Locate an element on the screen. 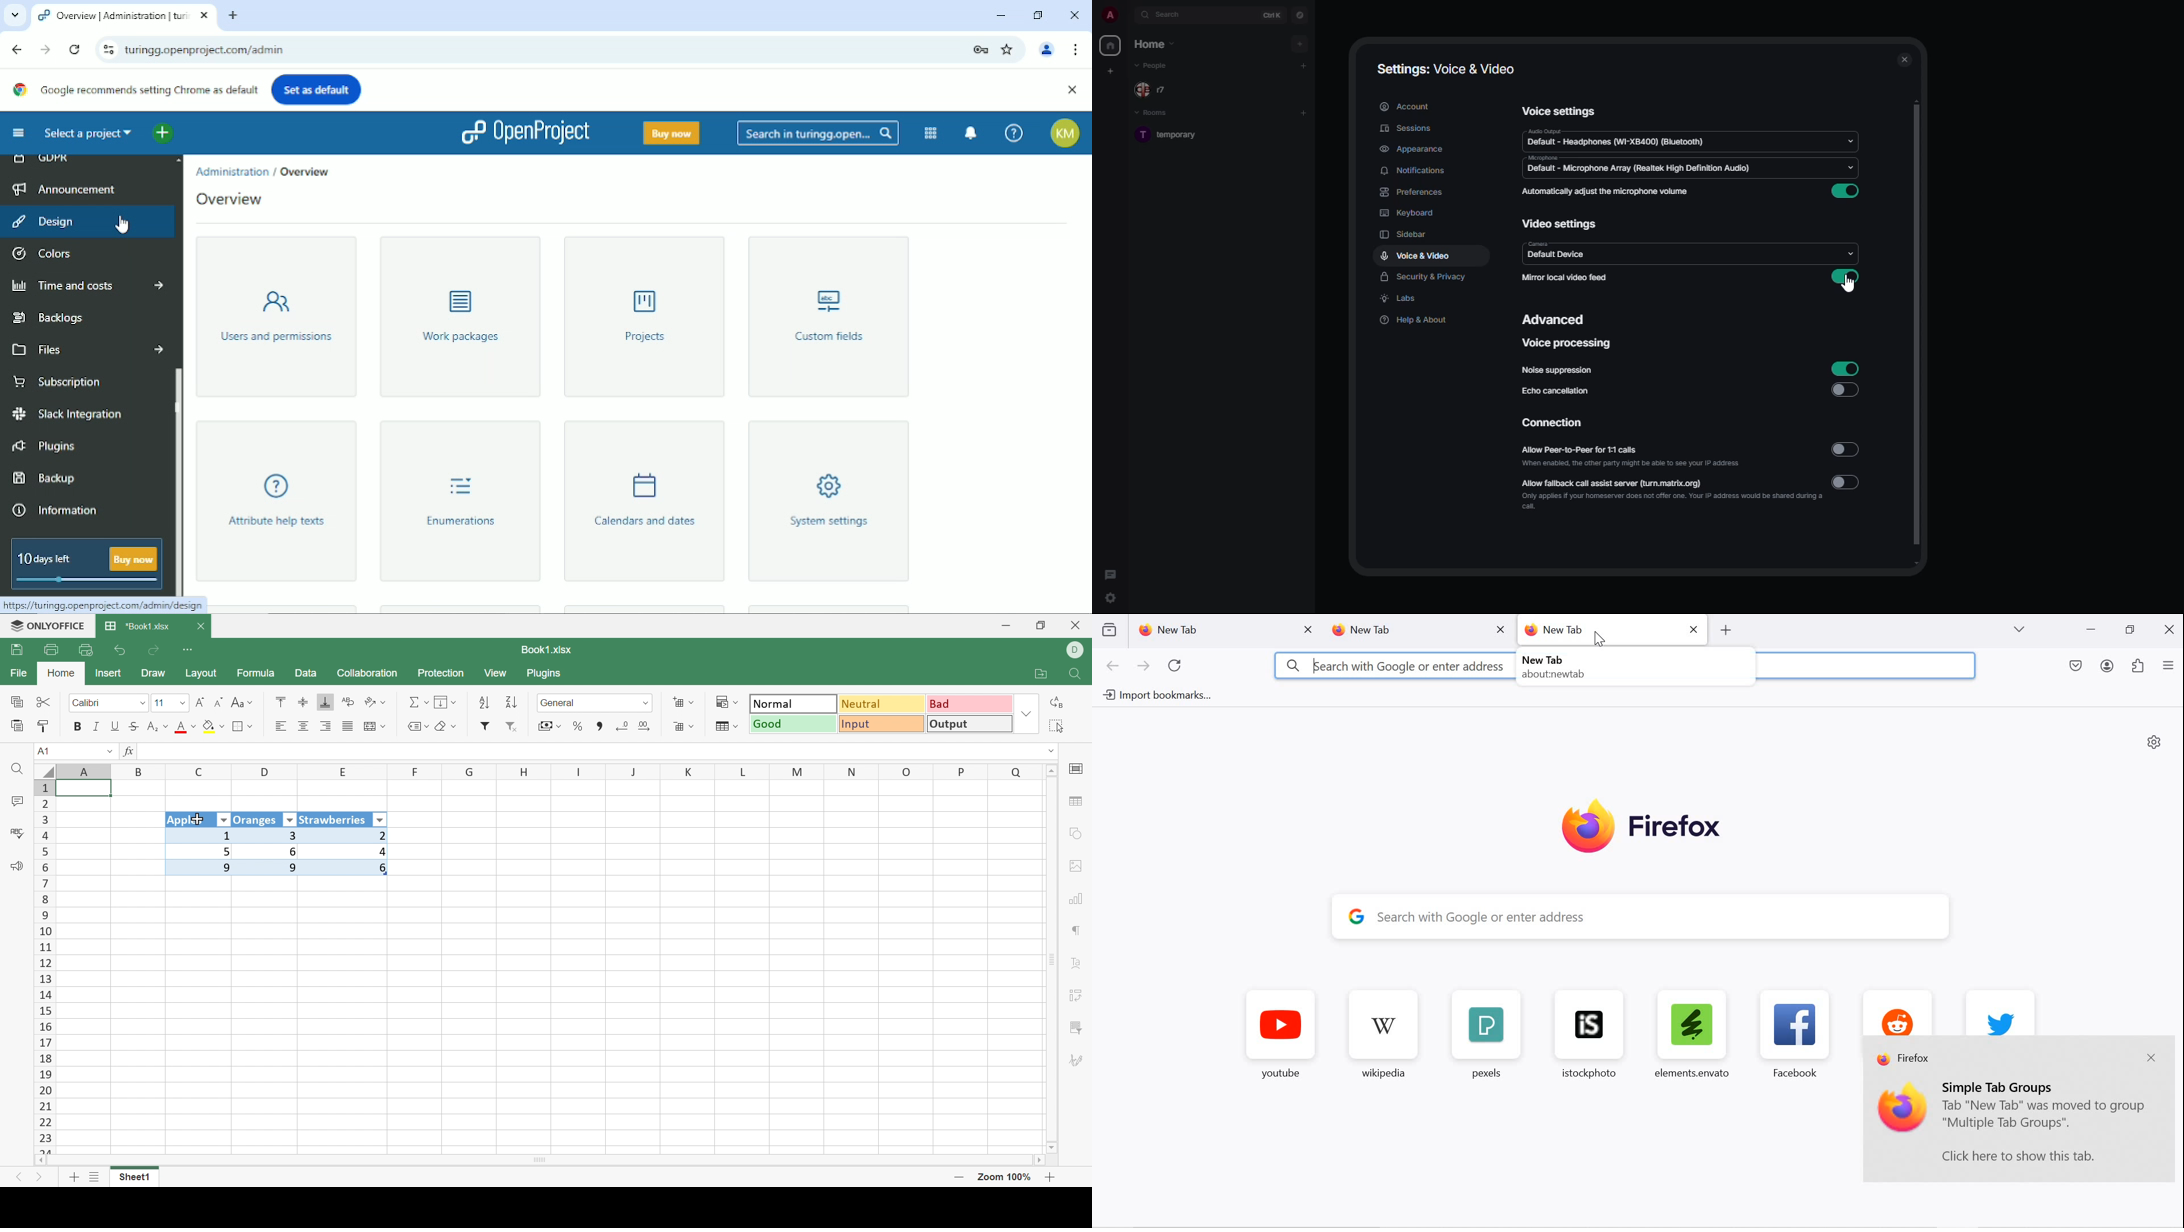 This screenshot has width=2184, height=1232. threads is located at coordinates (1110, 572).